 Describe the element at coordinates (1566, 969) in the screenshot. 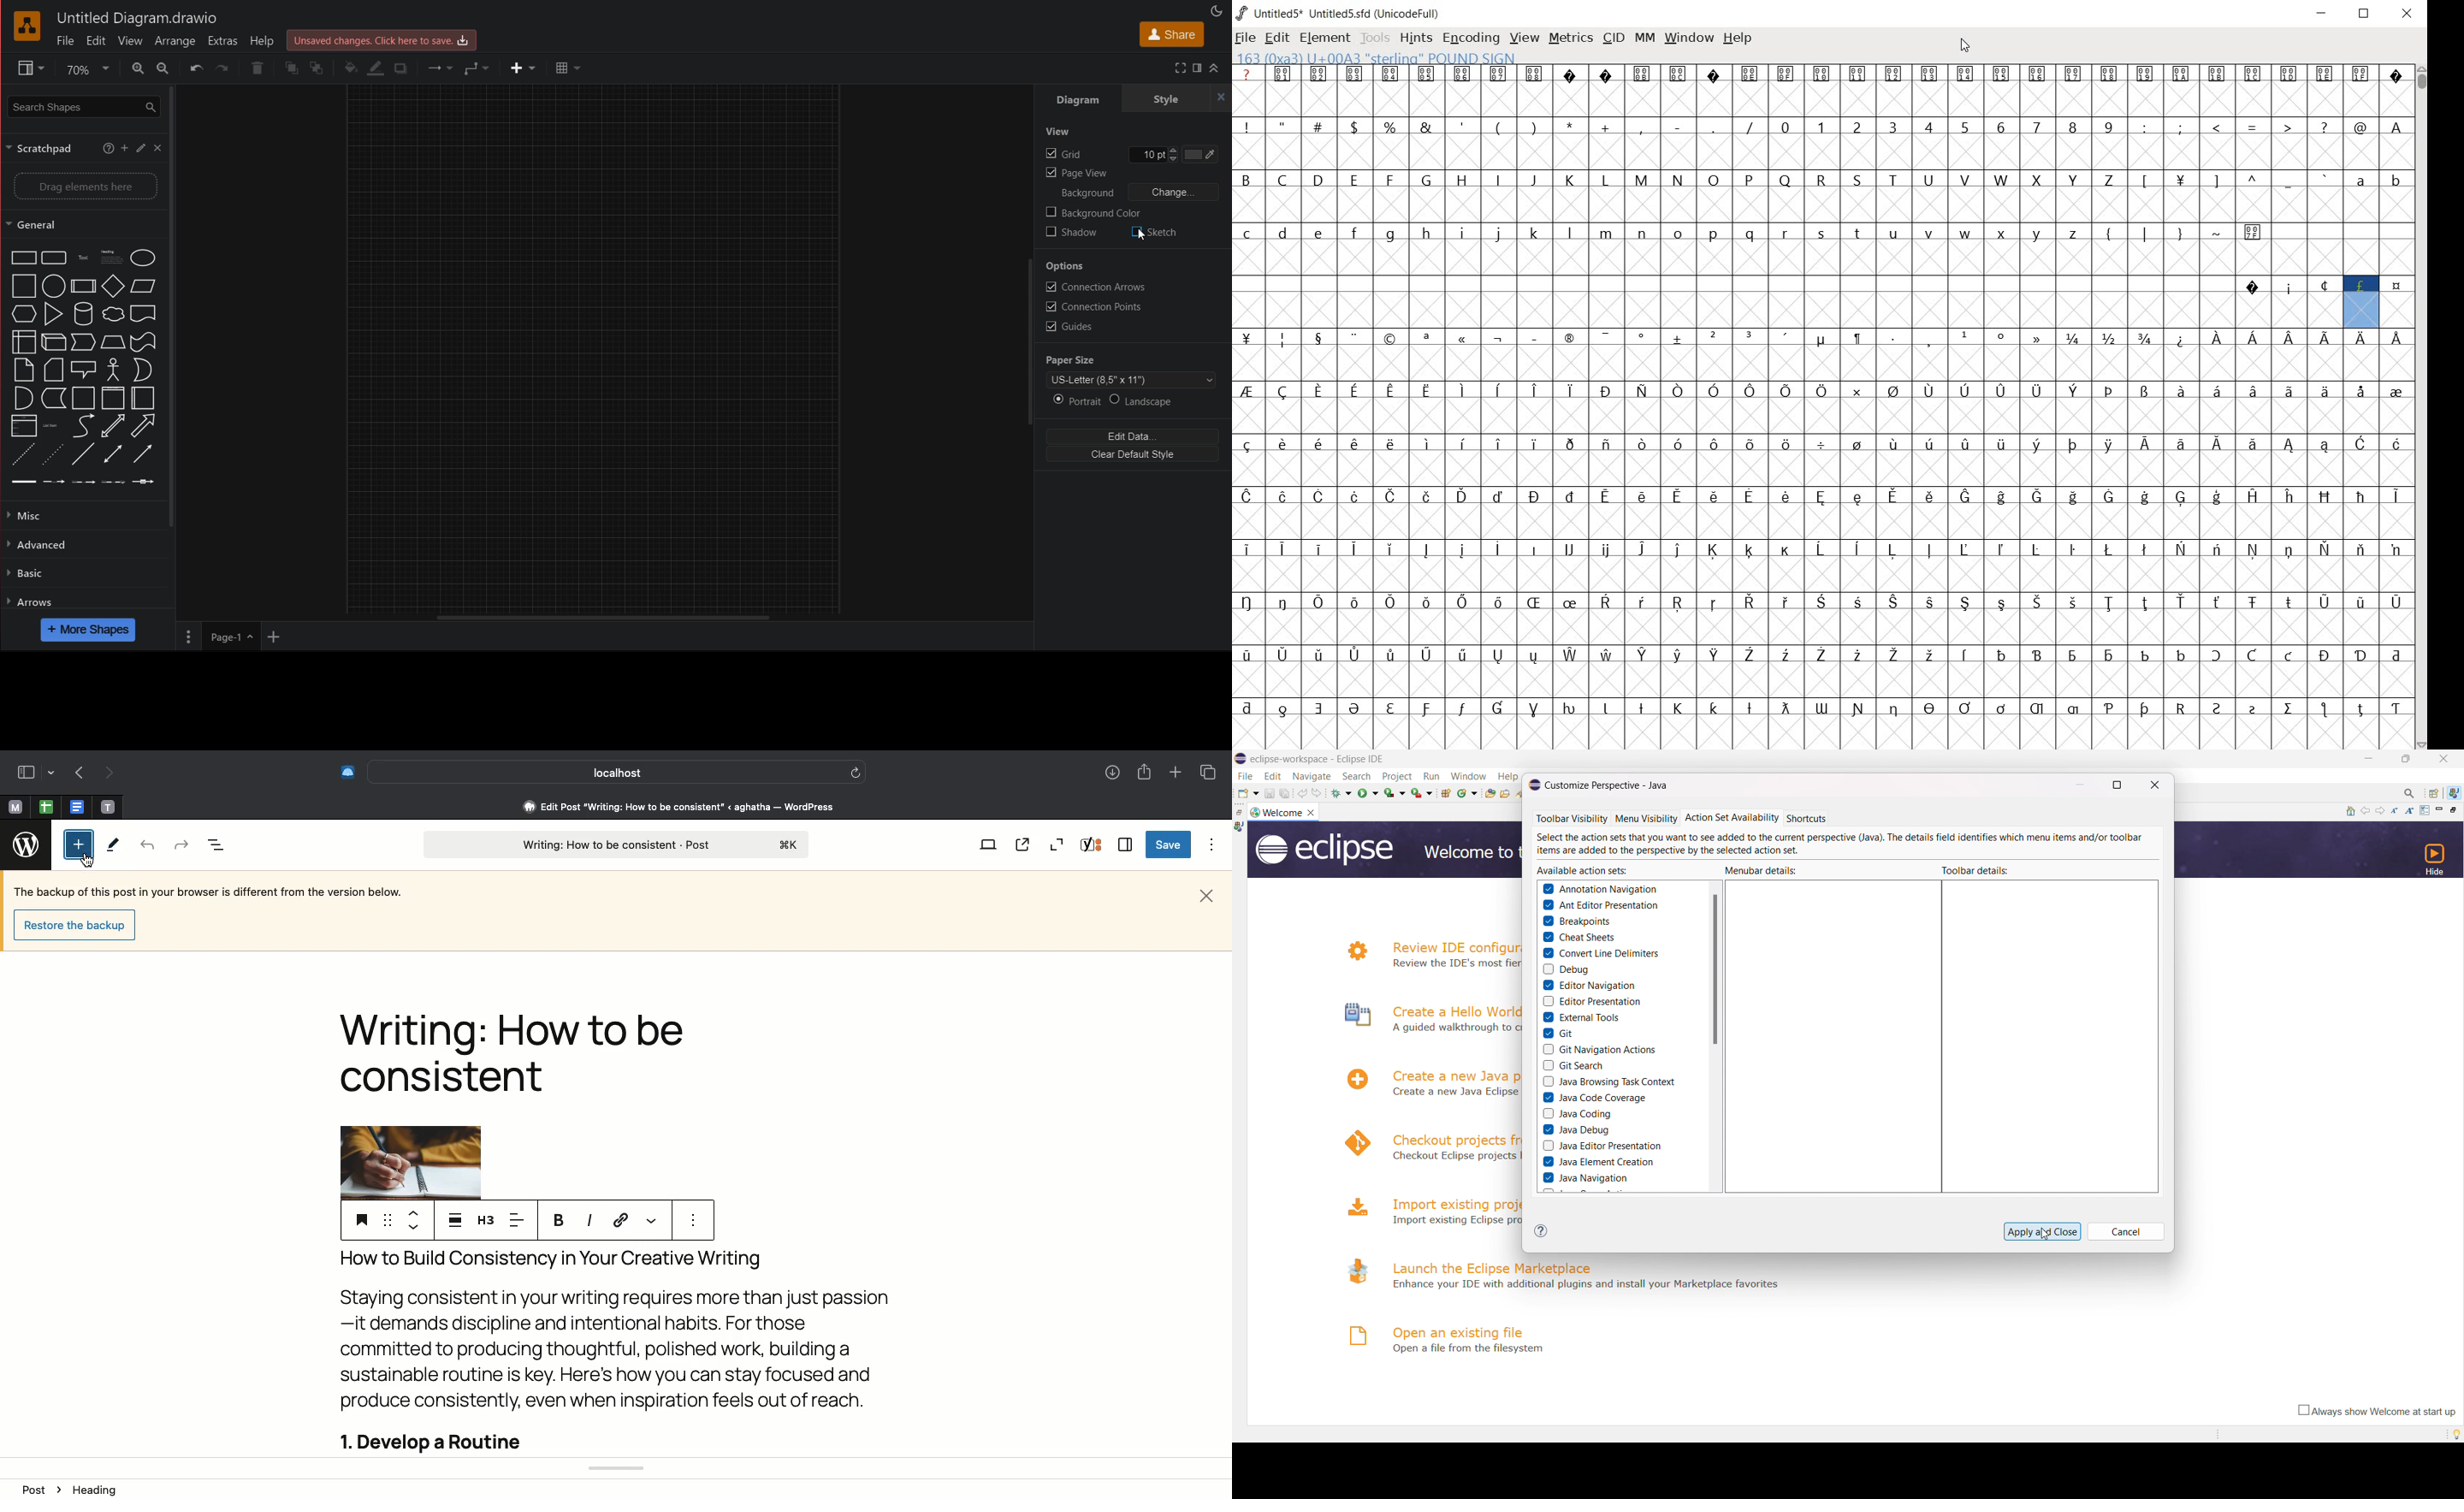

I see `debug` at that location.